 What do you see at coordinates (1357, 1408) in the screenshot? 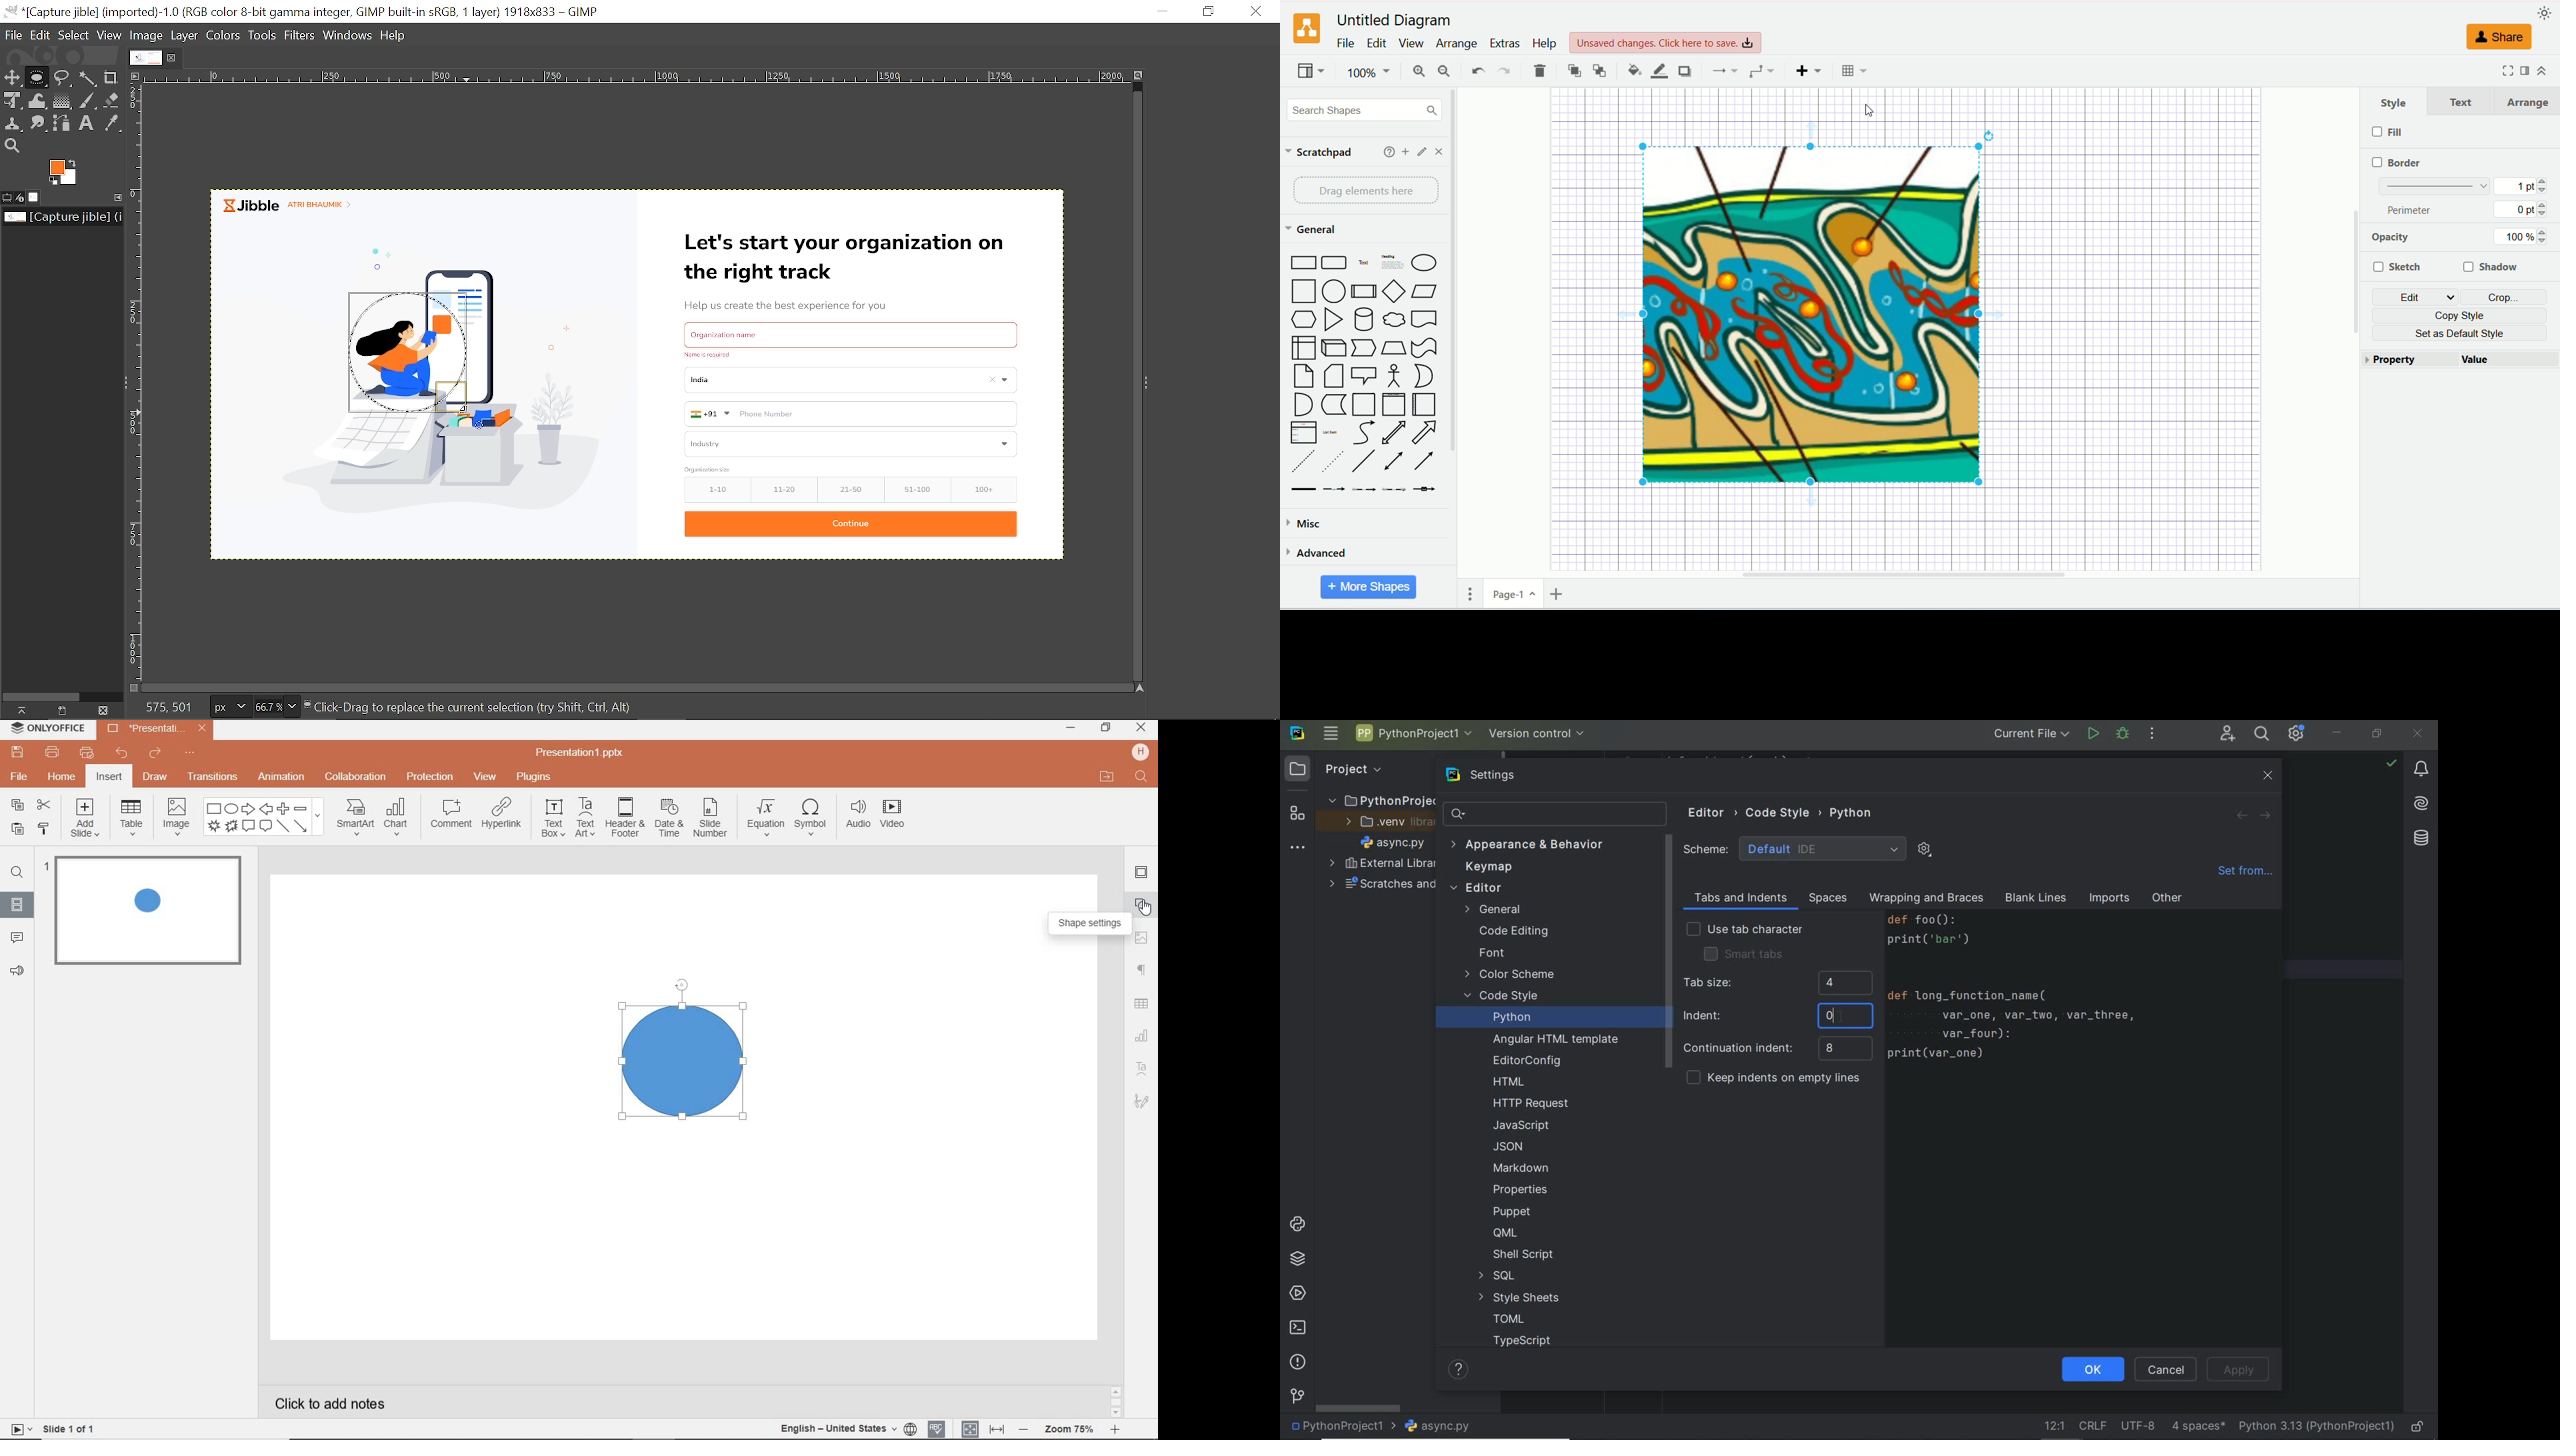
I see `scrollbar` at bounding box center [1357, 1408].